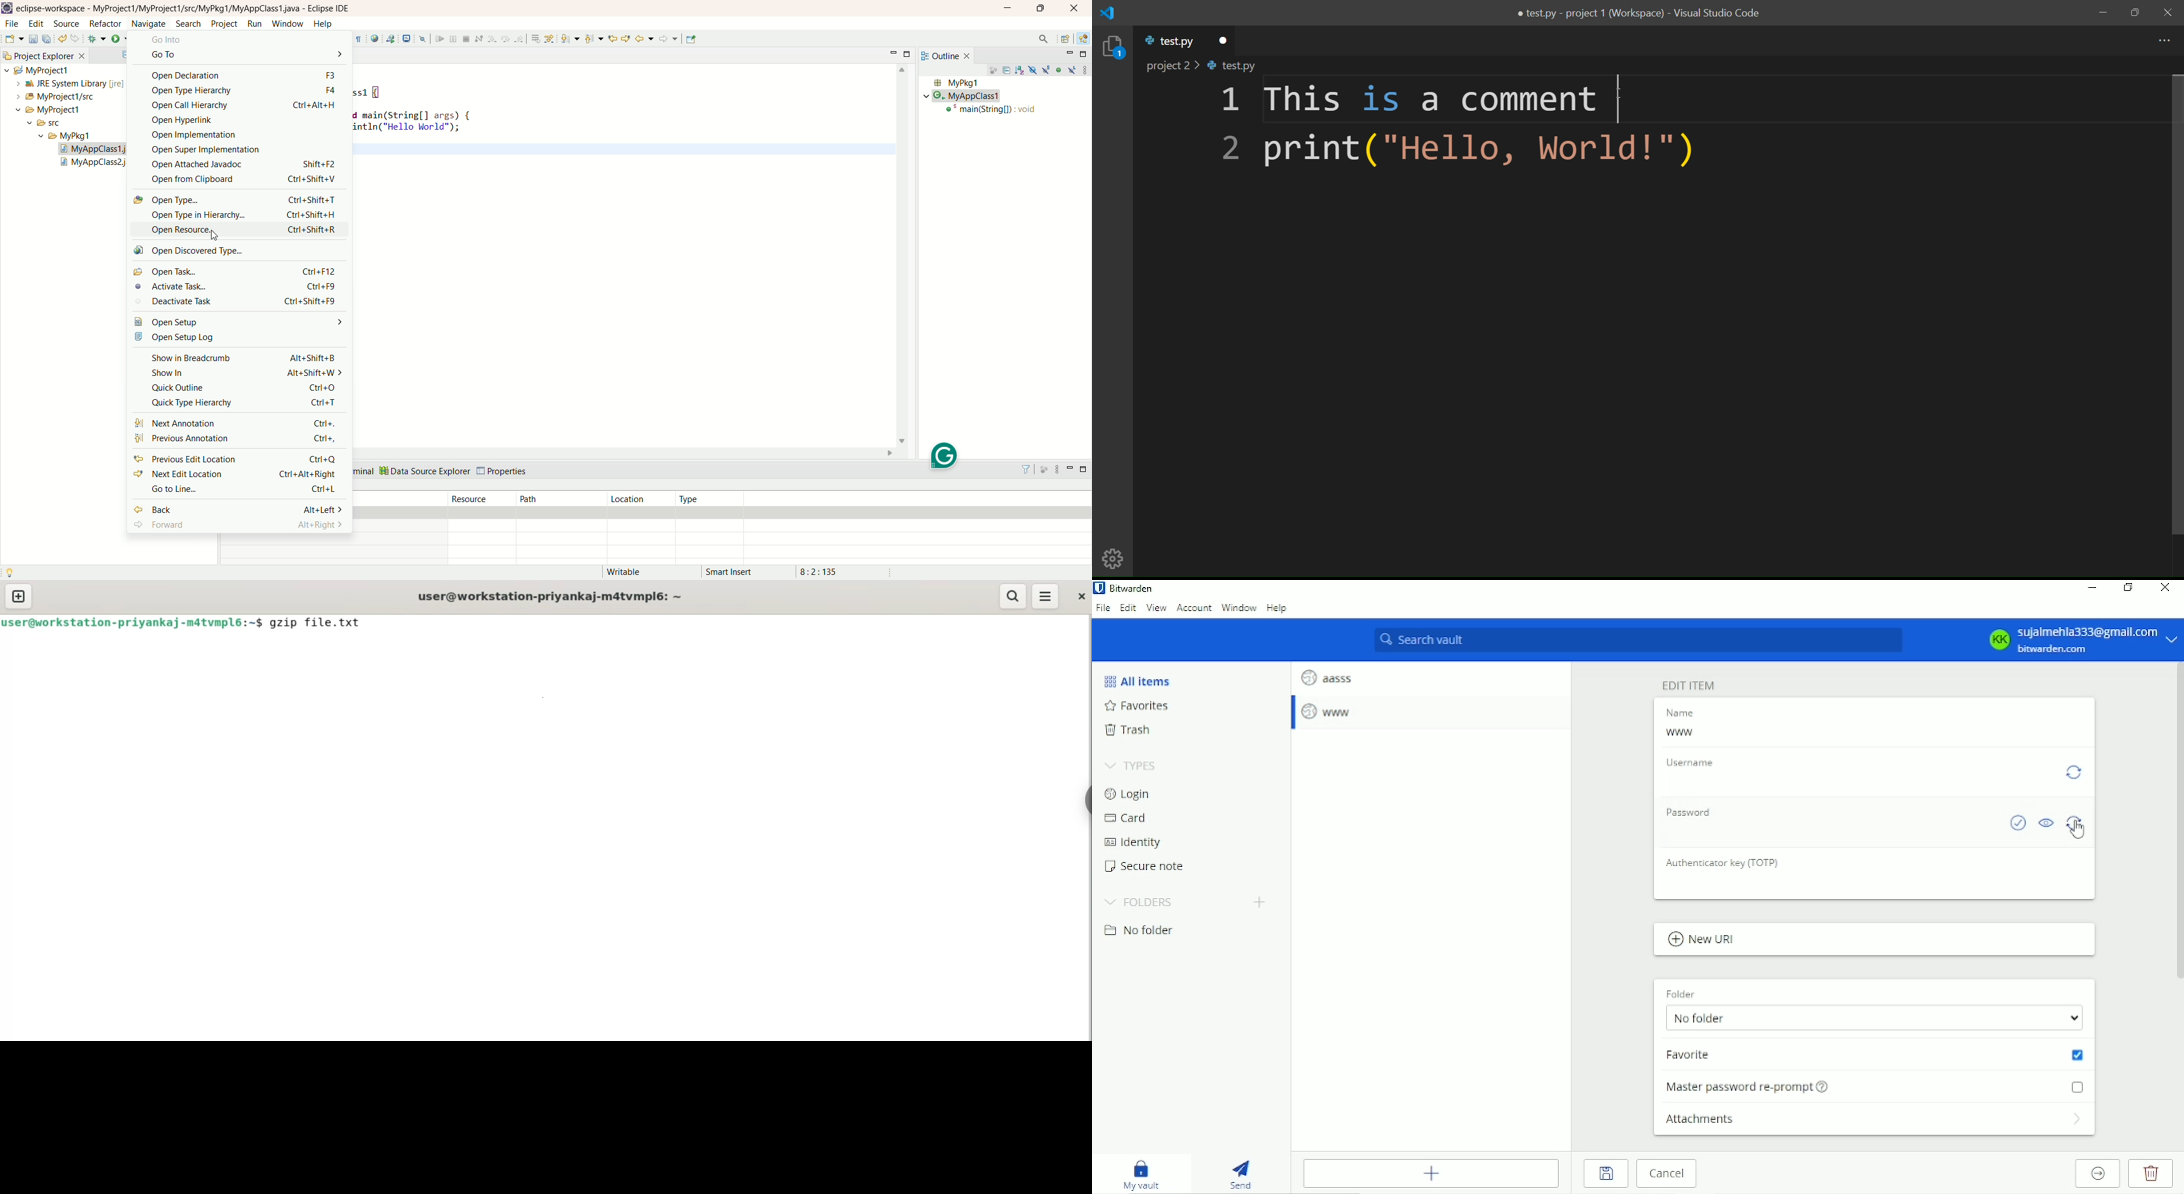  Describe the element at coordinates (1876, 1055) in the screenshot. I see `Favorite` at that location.